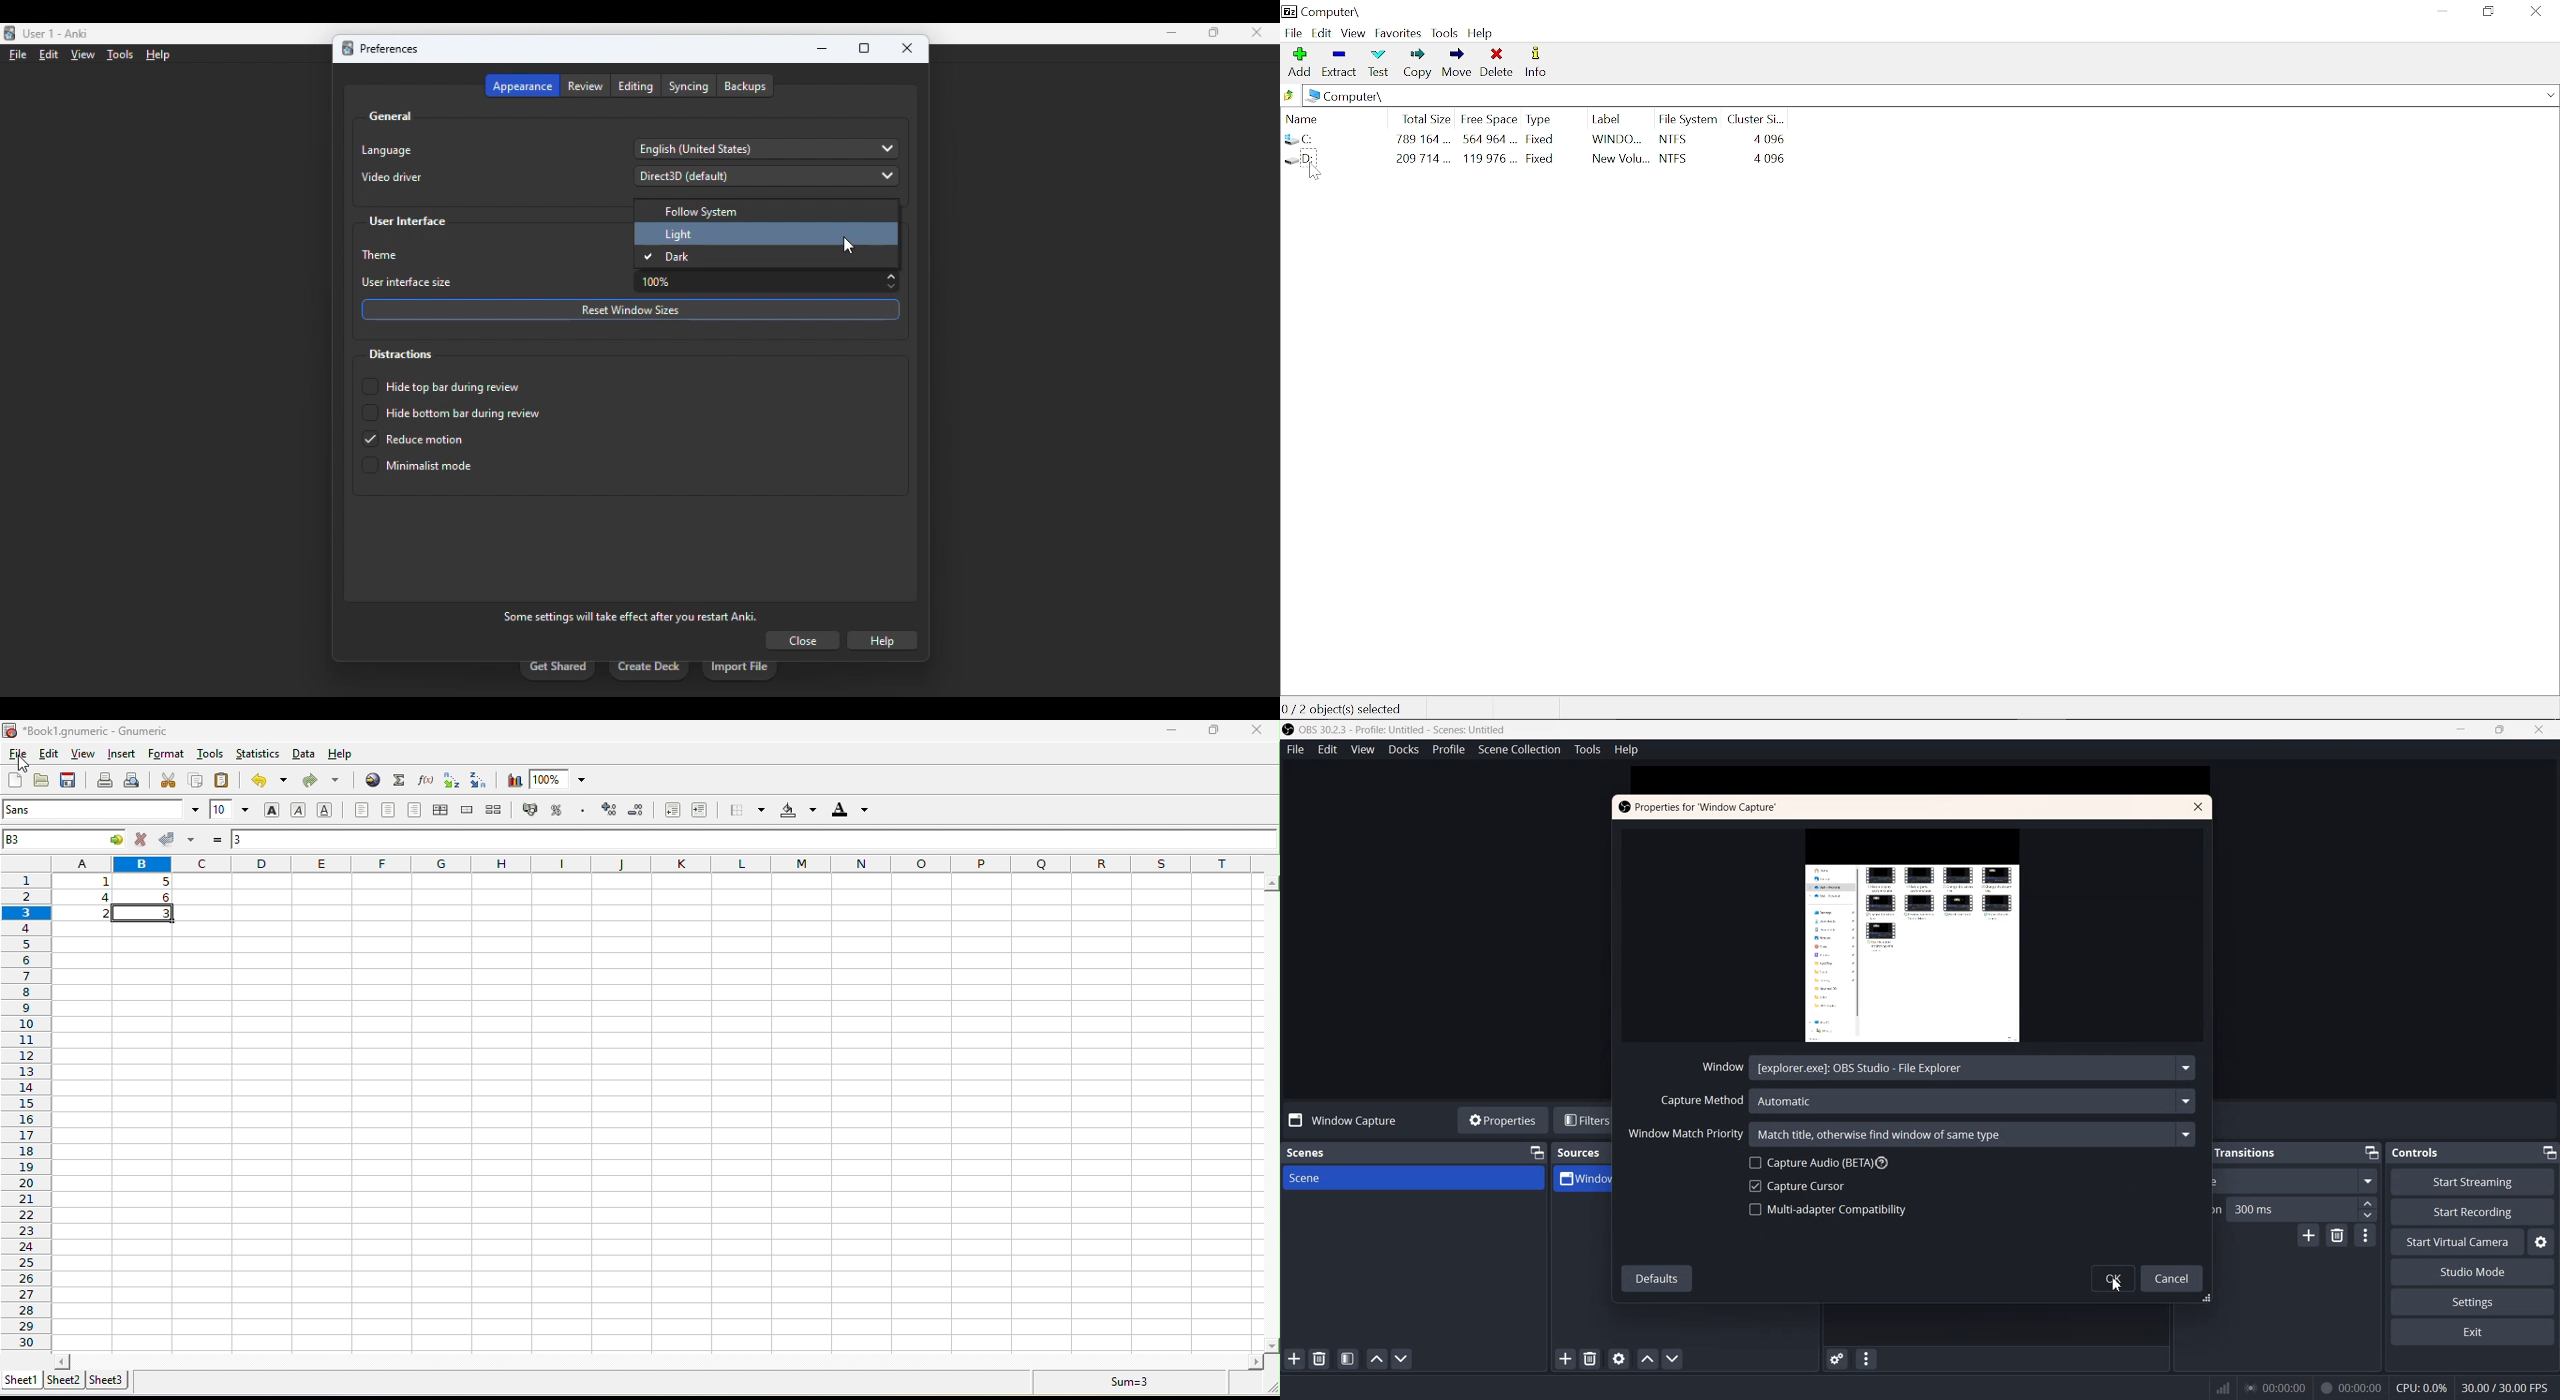 This screenshot has height=1400, width=2576. I want to click on center, so click(390, 809).